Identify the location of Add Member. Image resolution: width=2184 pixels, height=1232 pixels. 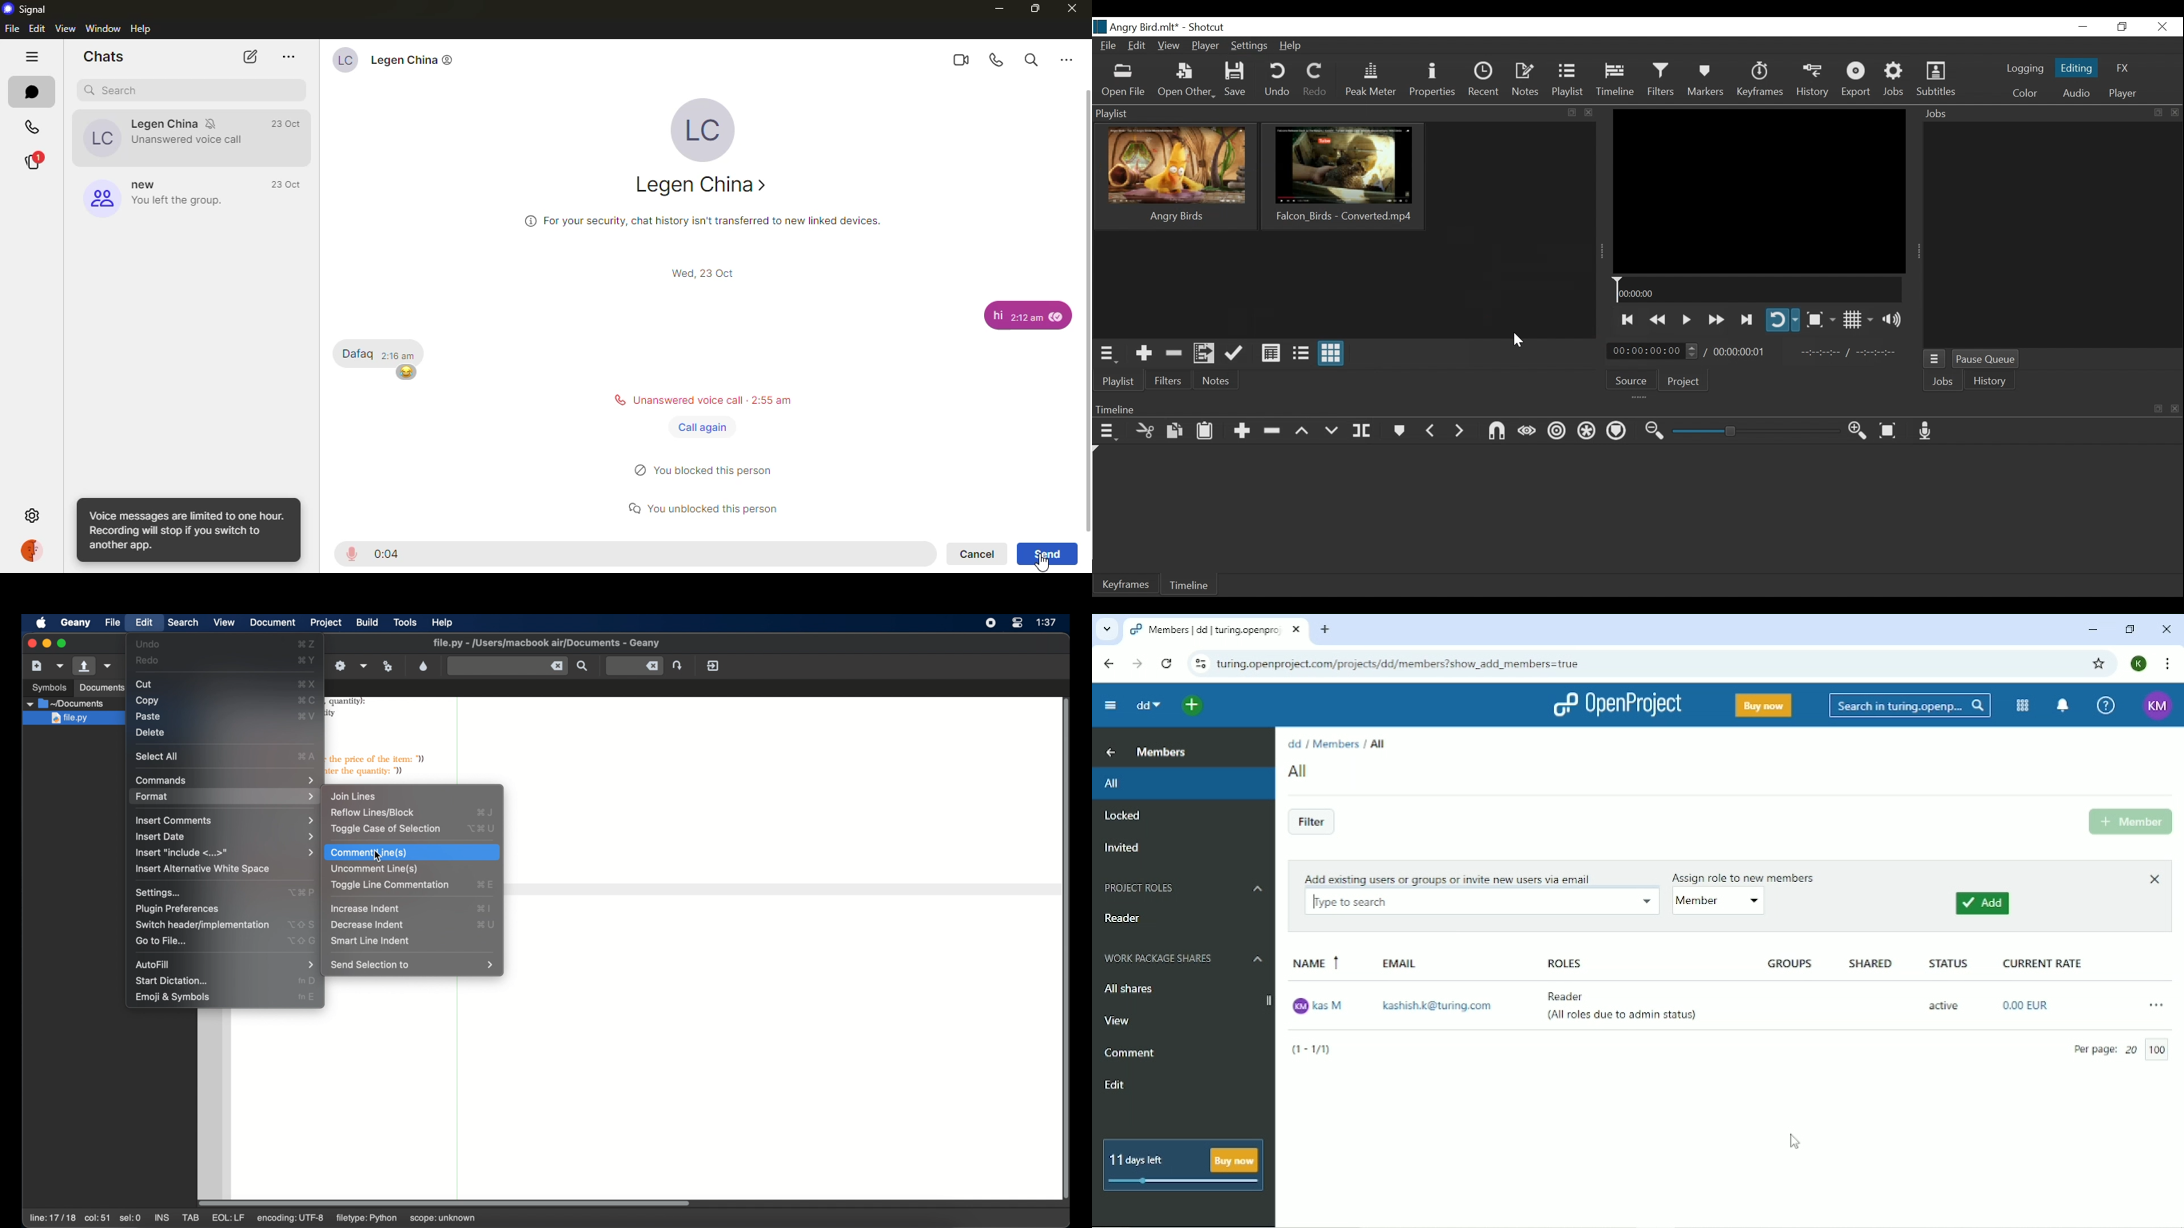
(2129, 822).